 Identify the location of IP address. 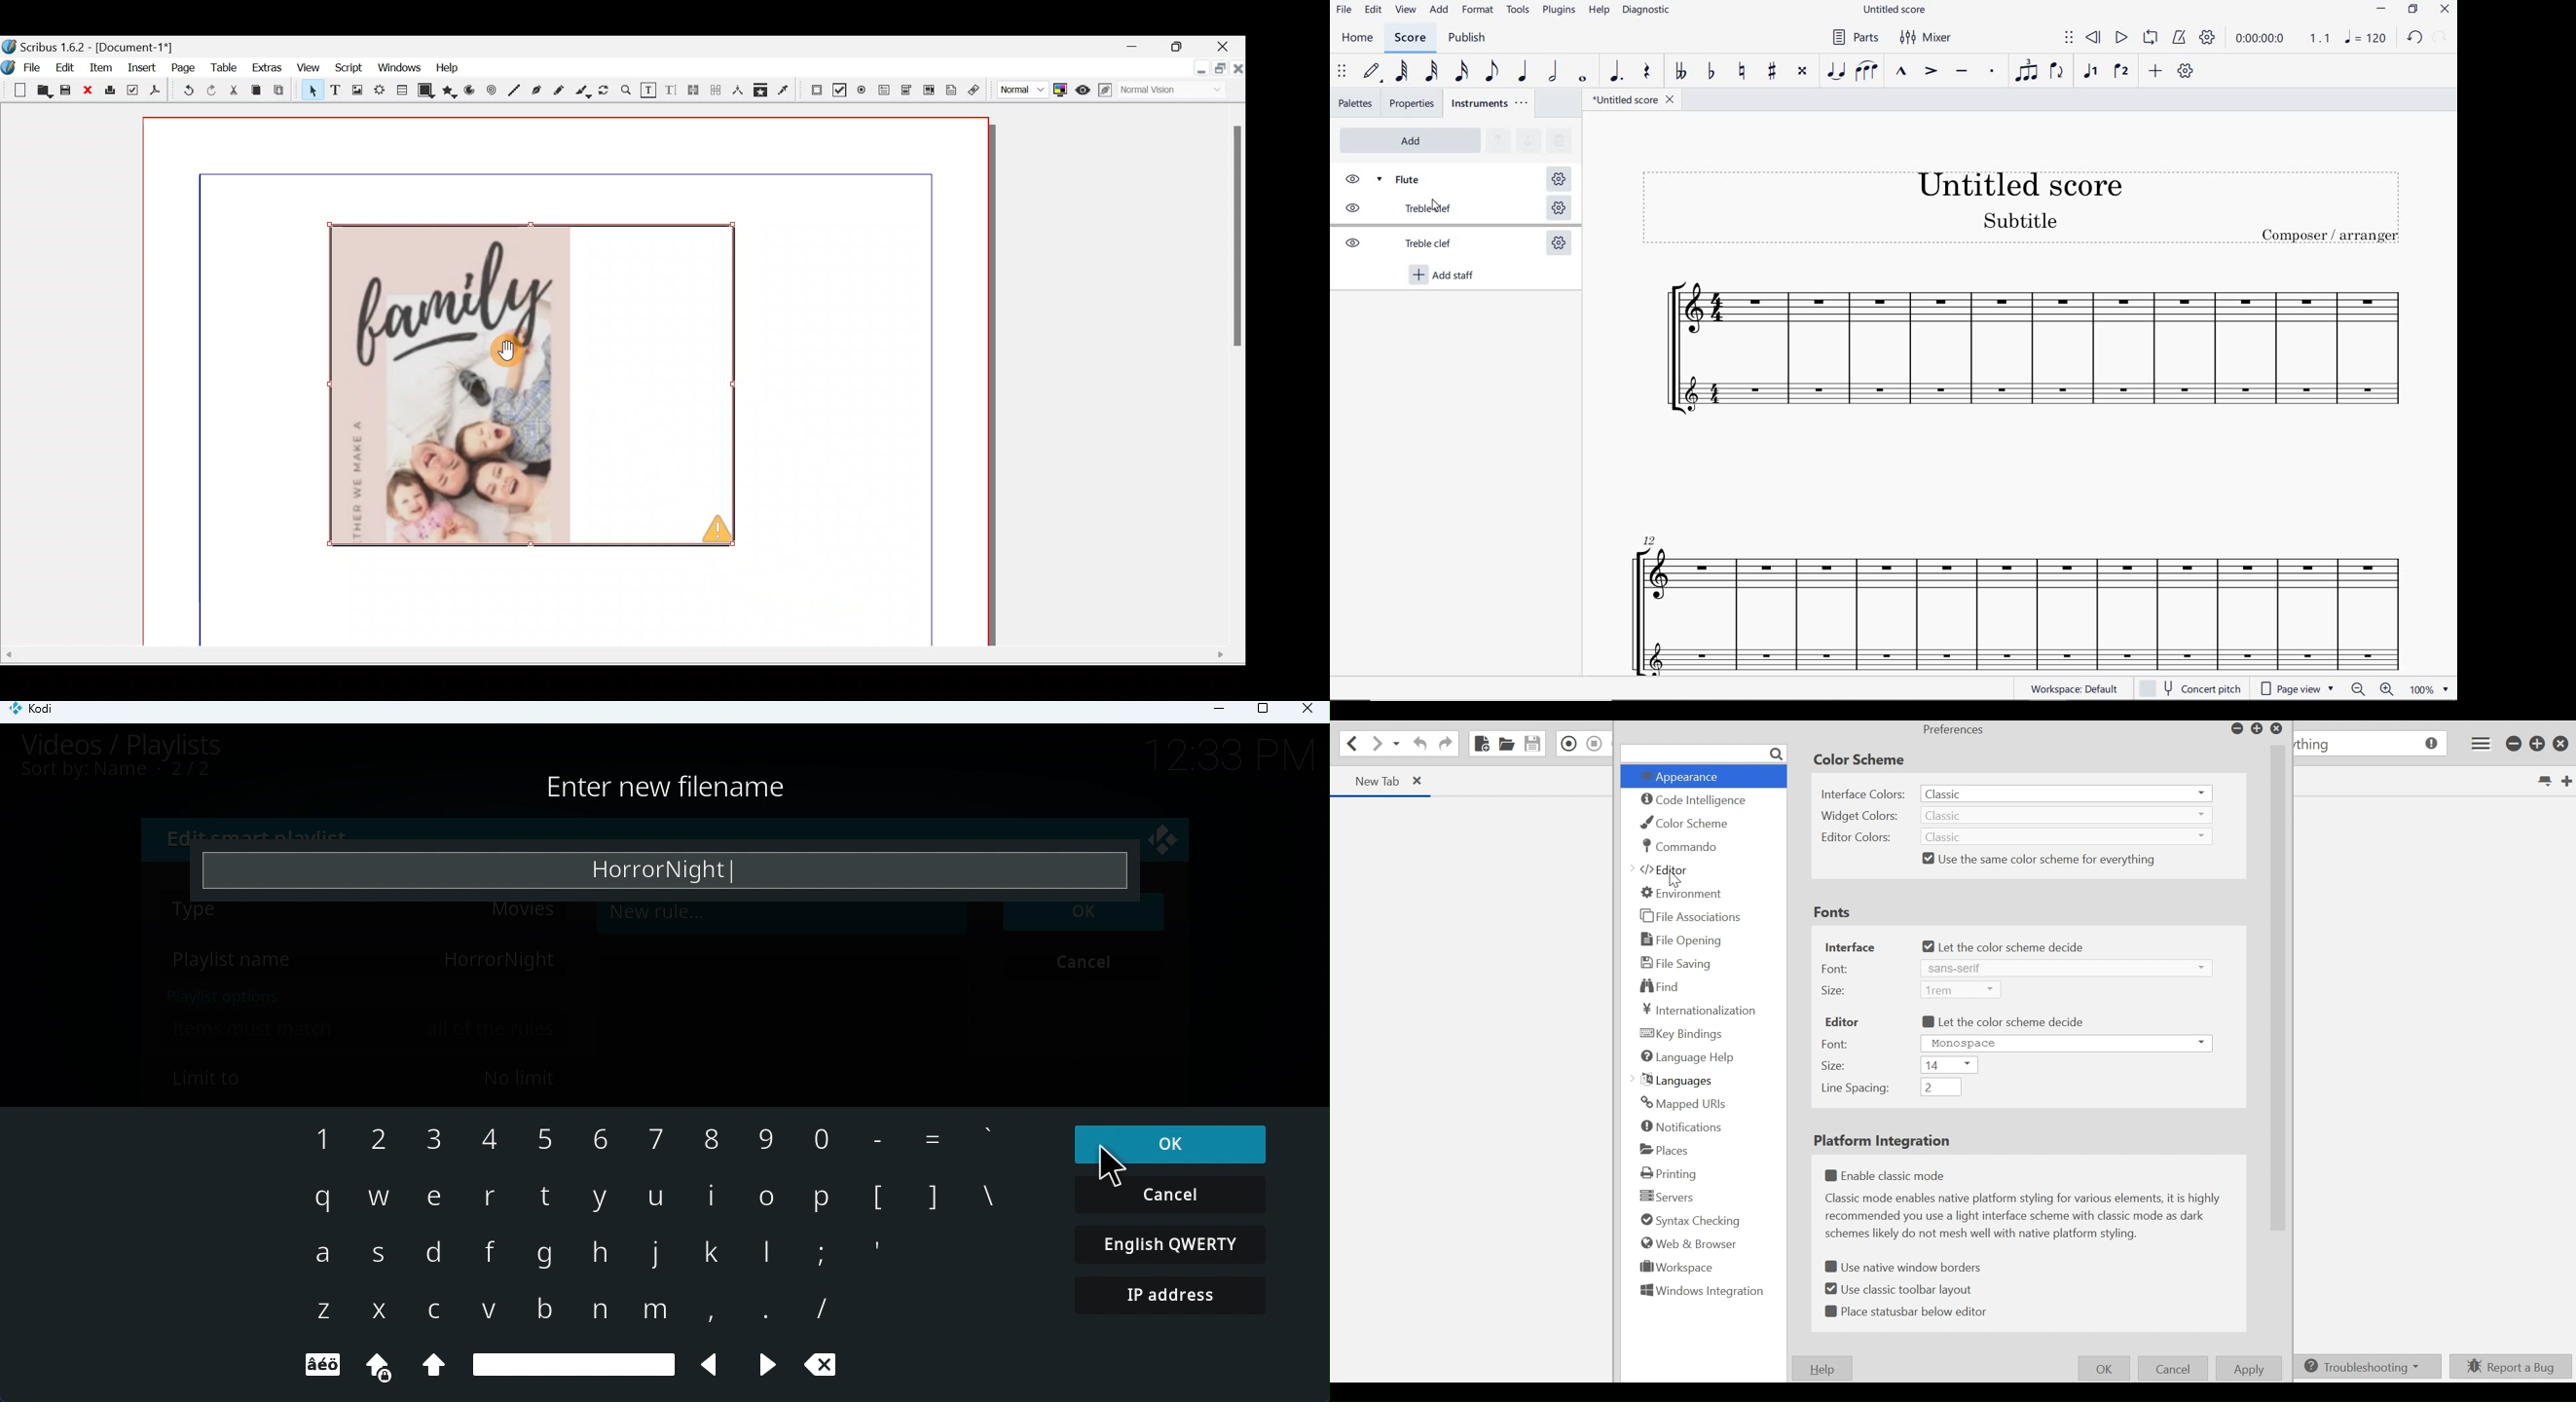
(1178, 1298).